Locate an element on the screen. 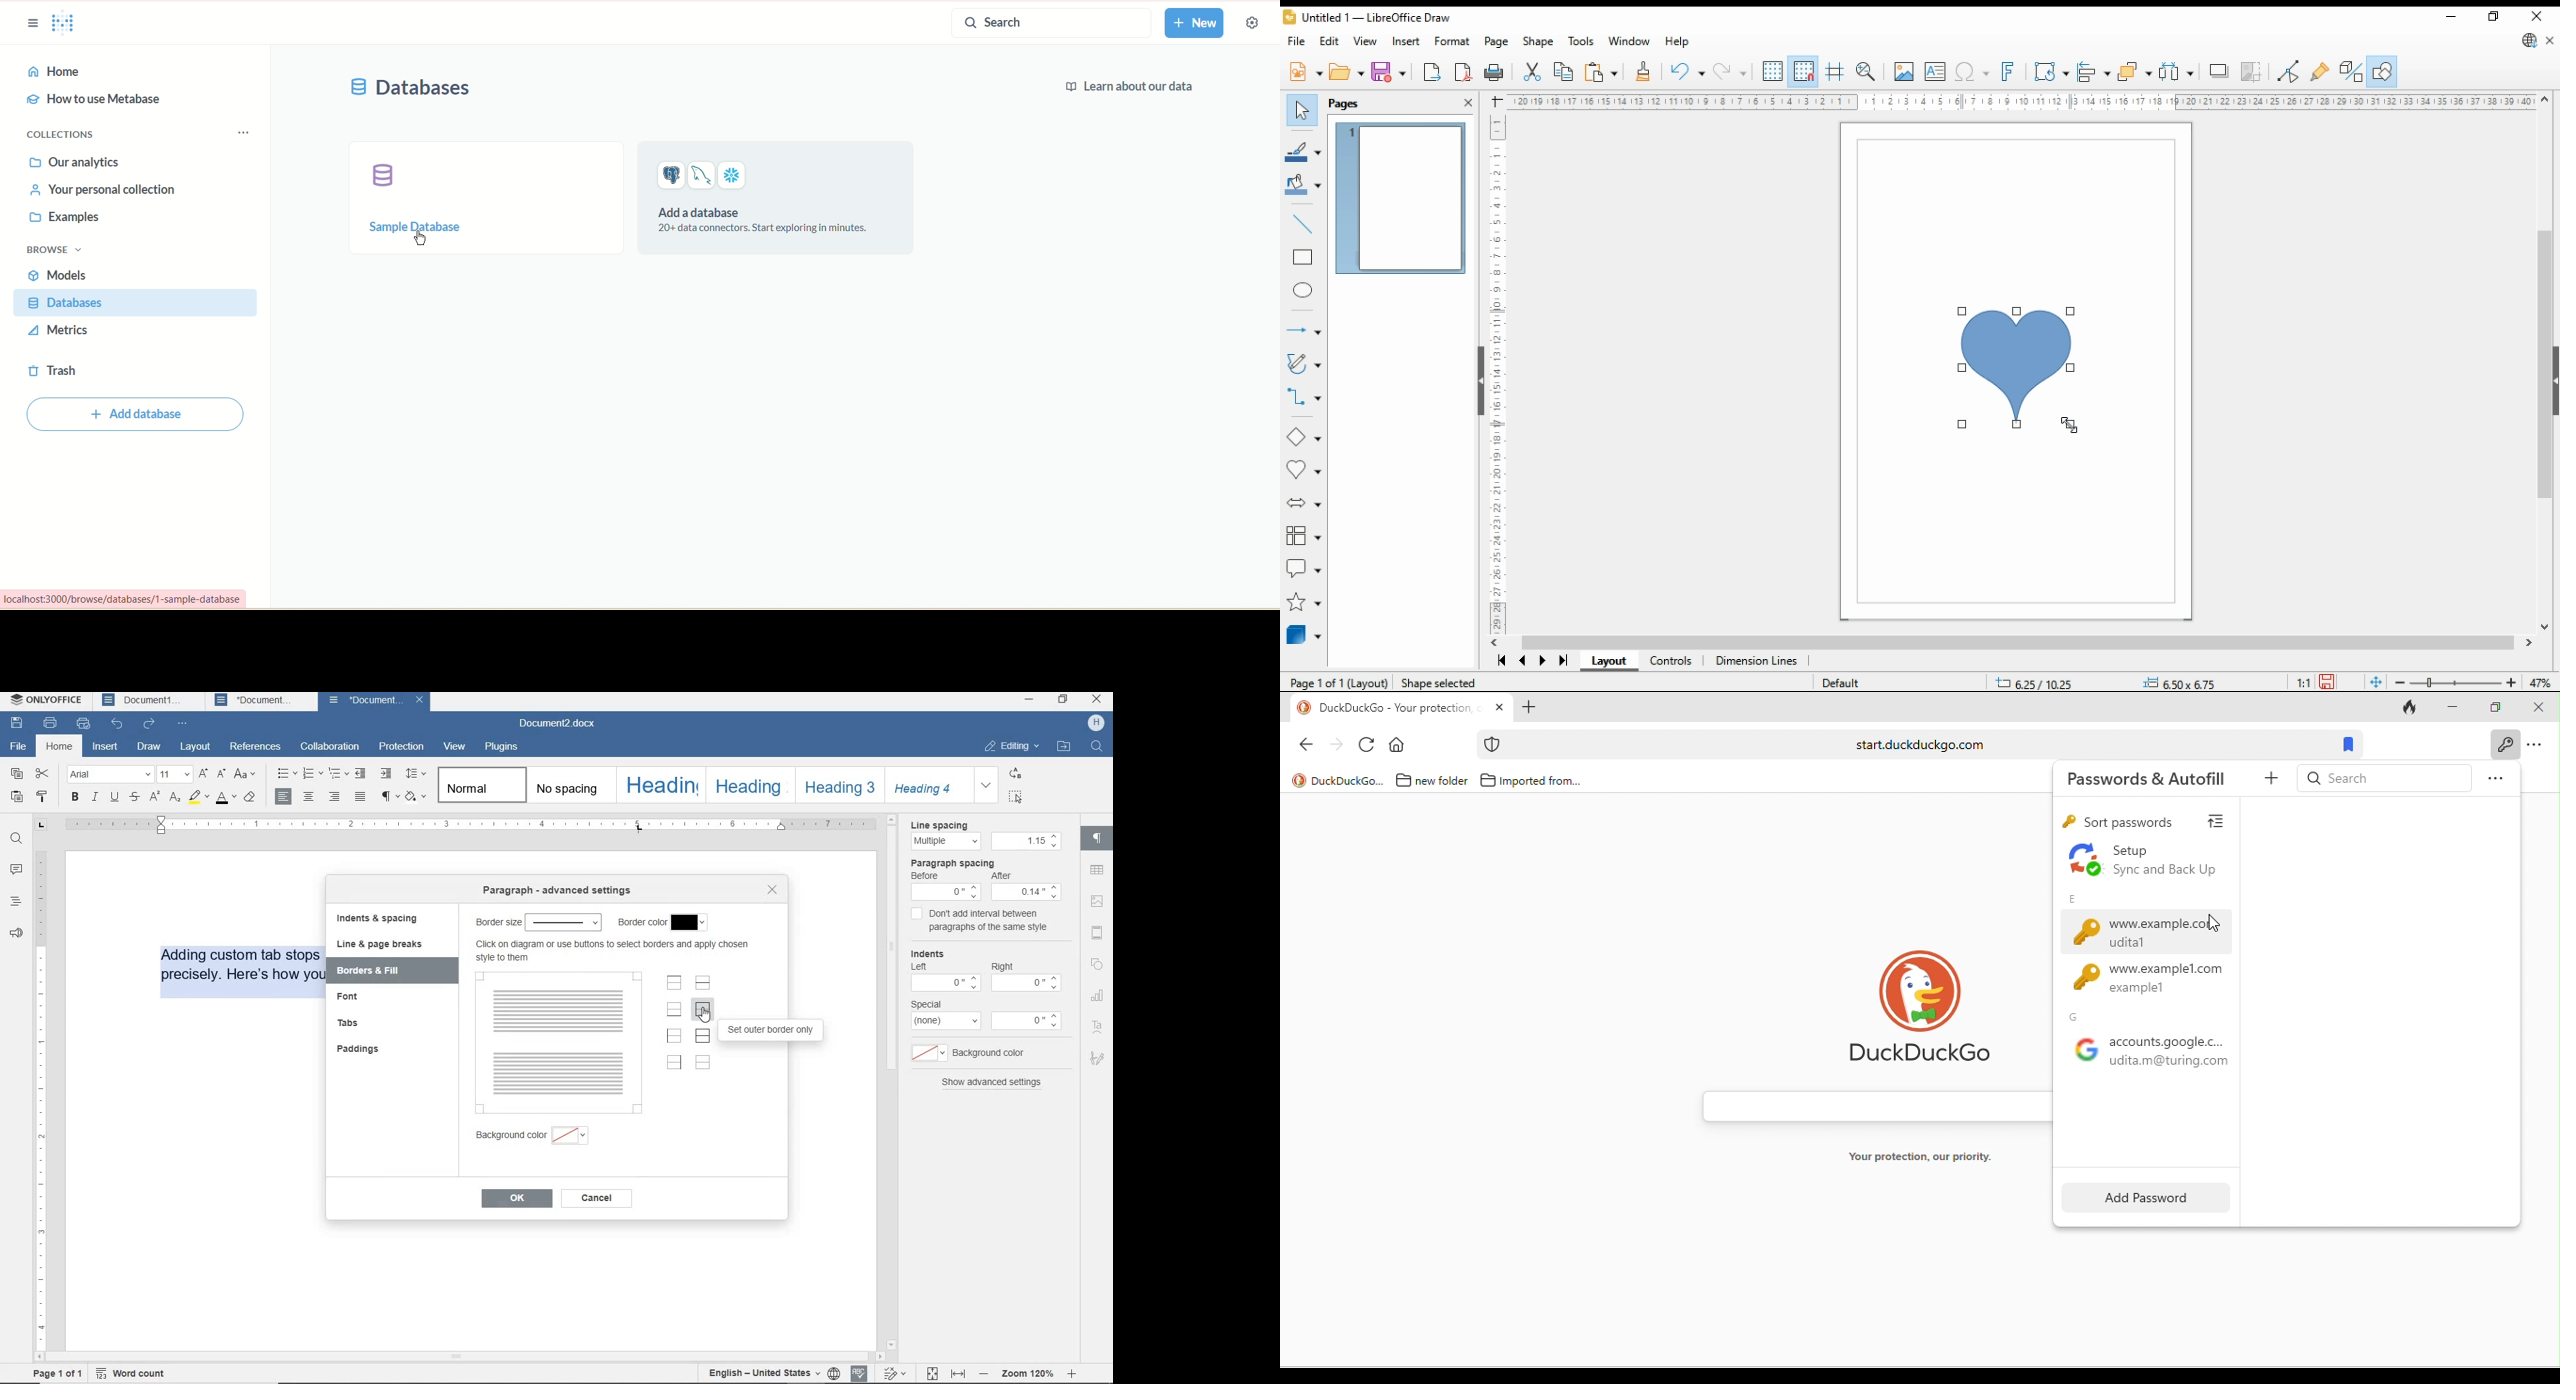 This screenshot has width=2576, height=1400. add database is located at coordinates (138, 416).